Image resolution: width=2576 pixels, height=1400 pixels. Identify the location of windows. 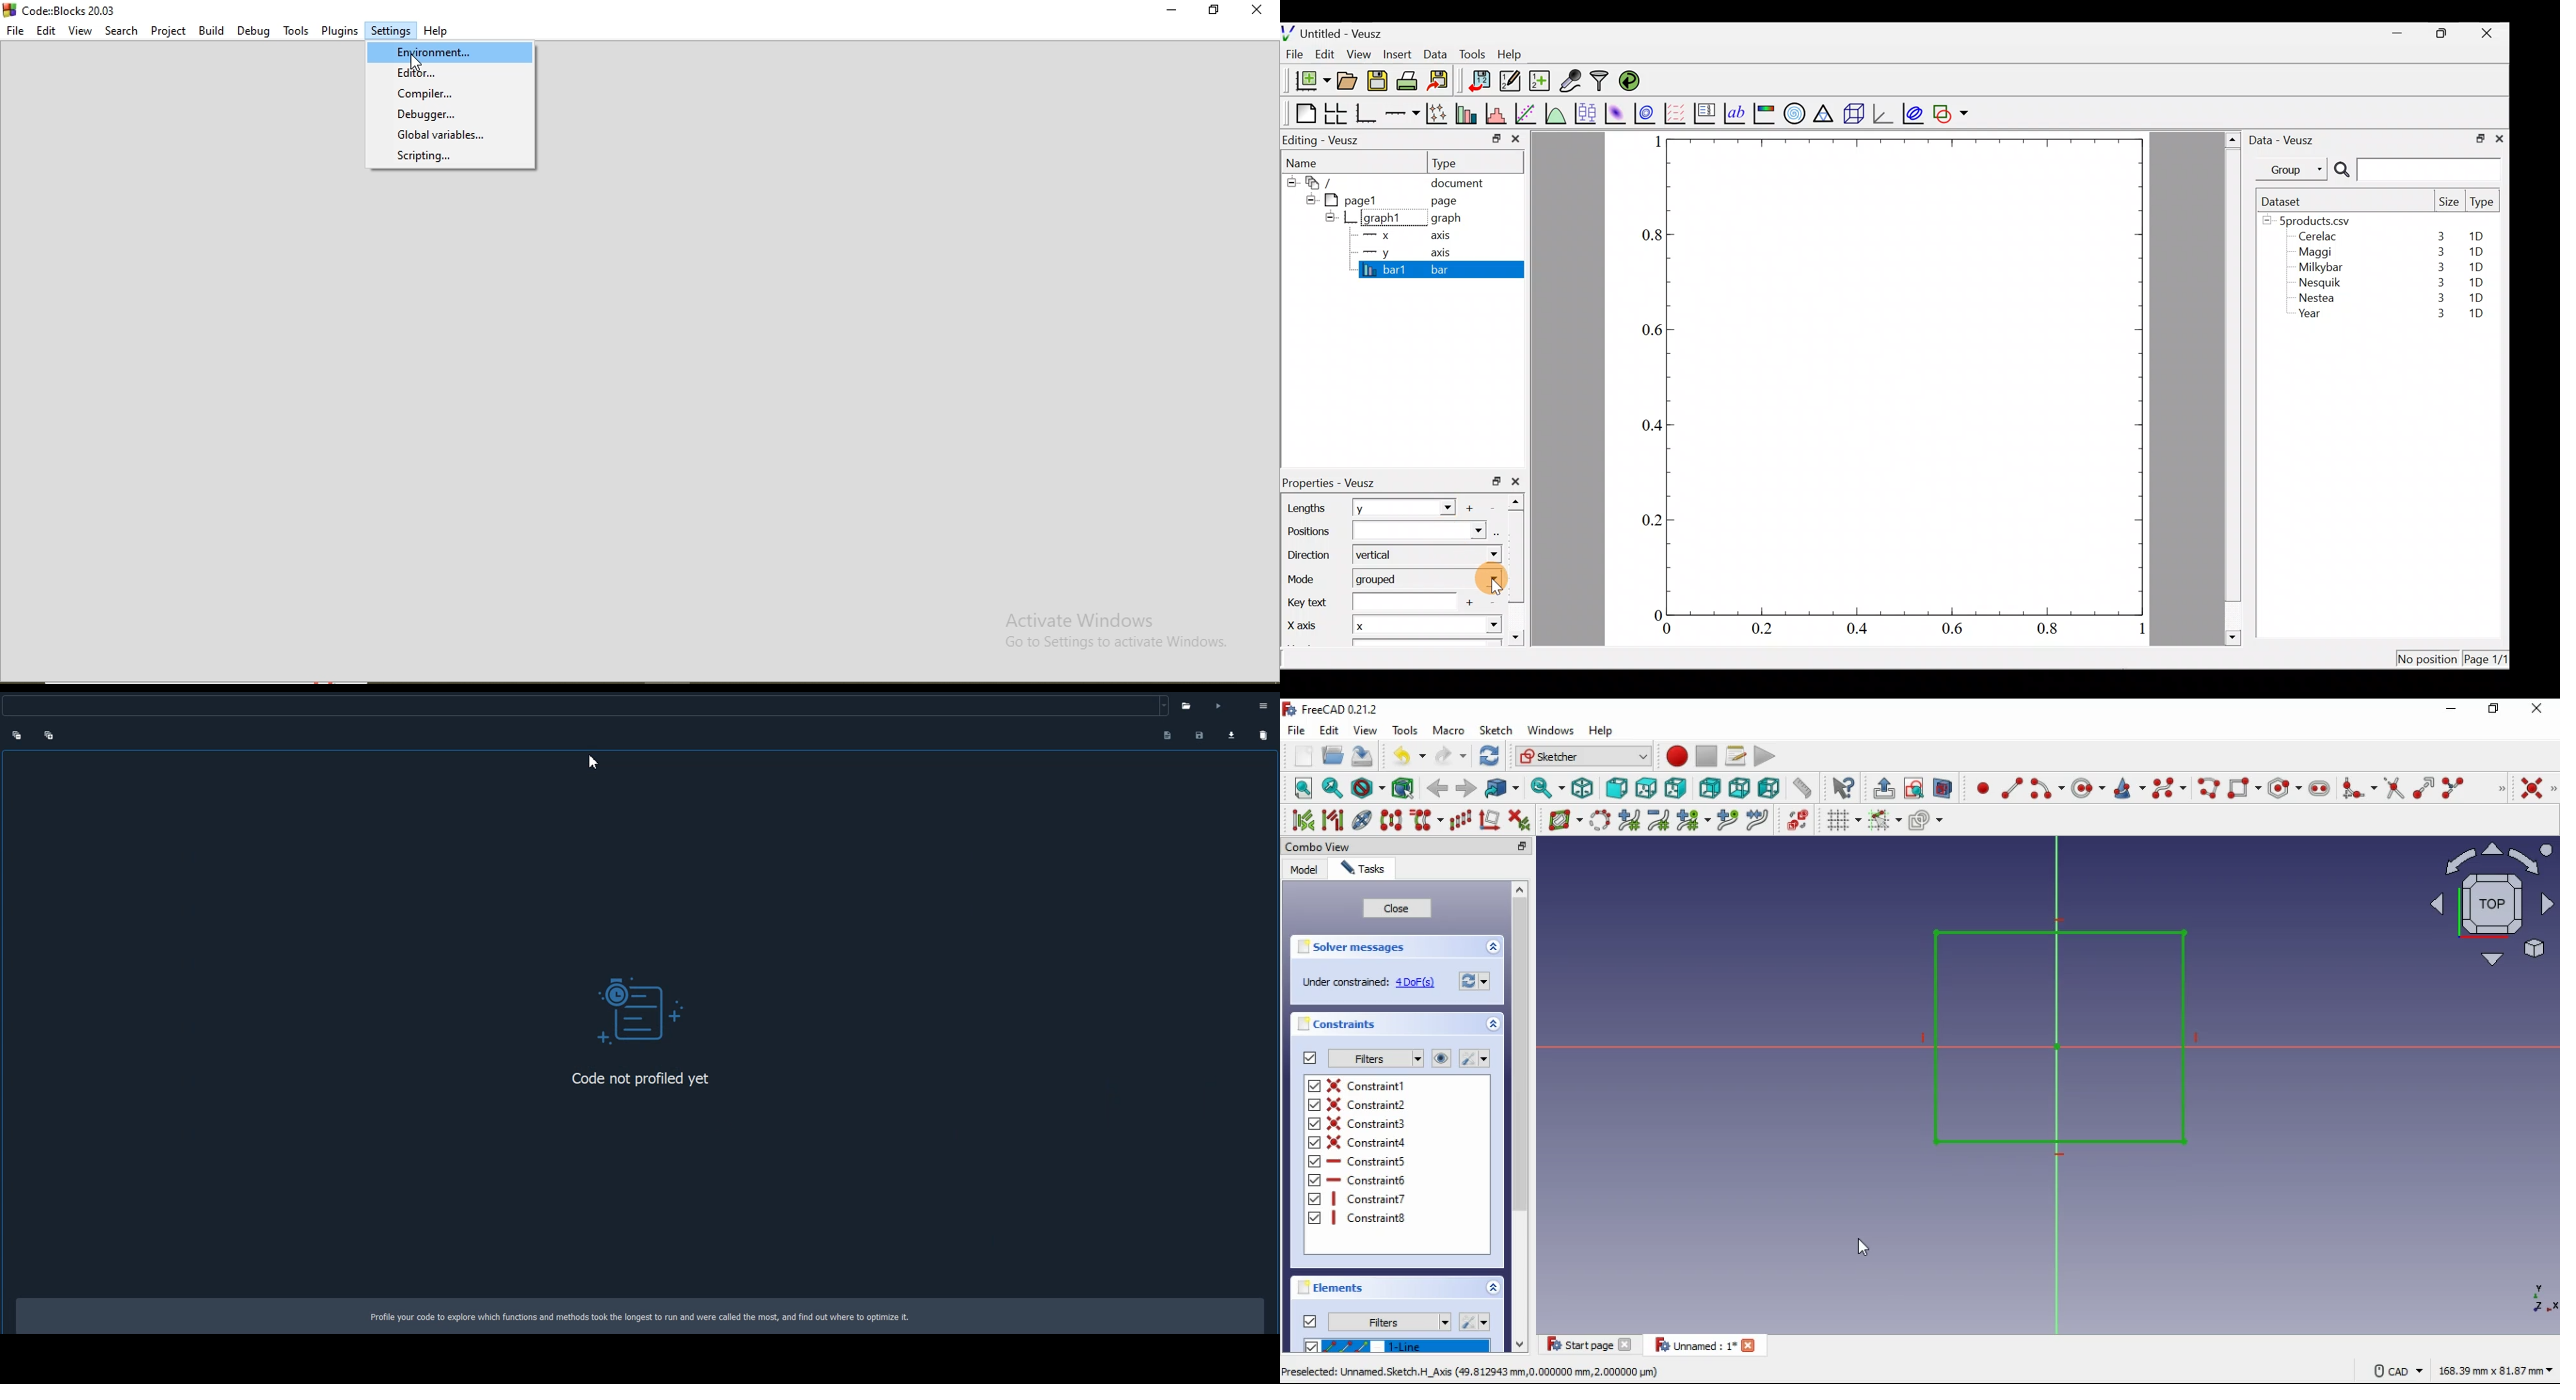
(1550, 730).